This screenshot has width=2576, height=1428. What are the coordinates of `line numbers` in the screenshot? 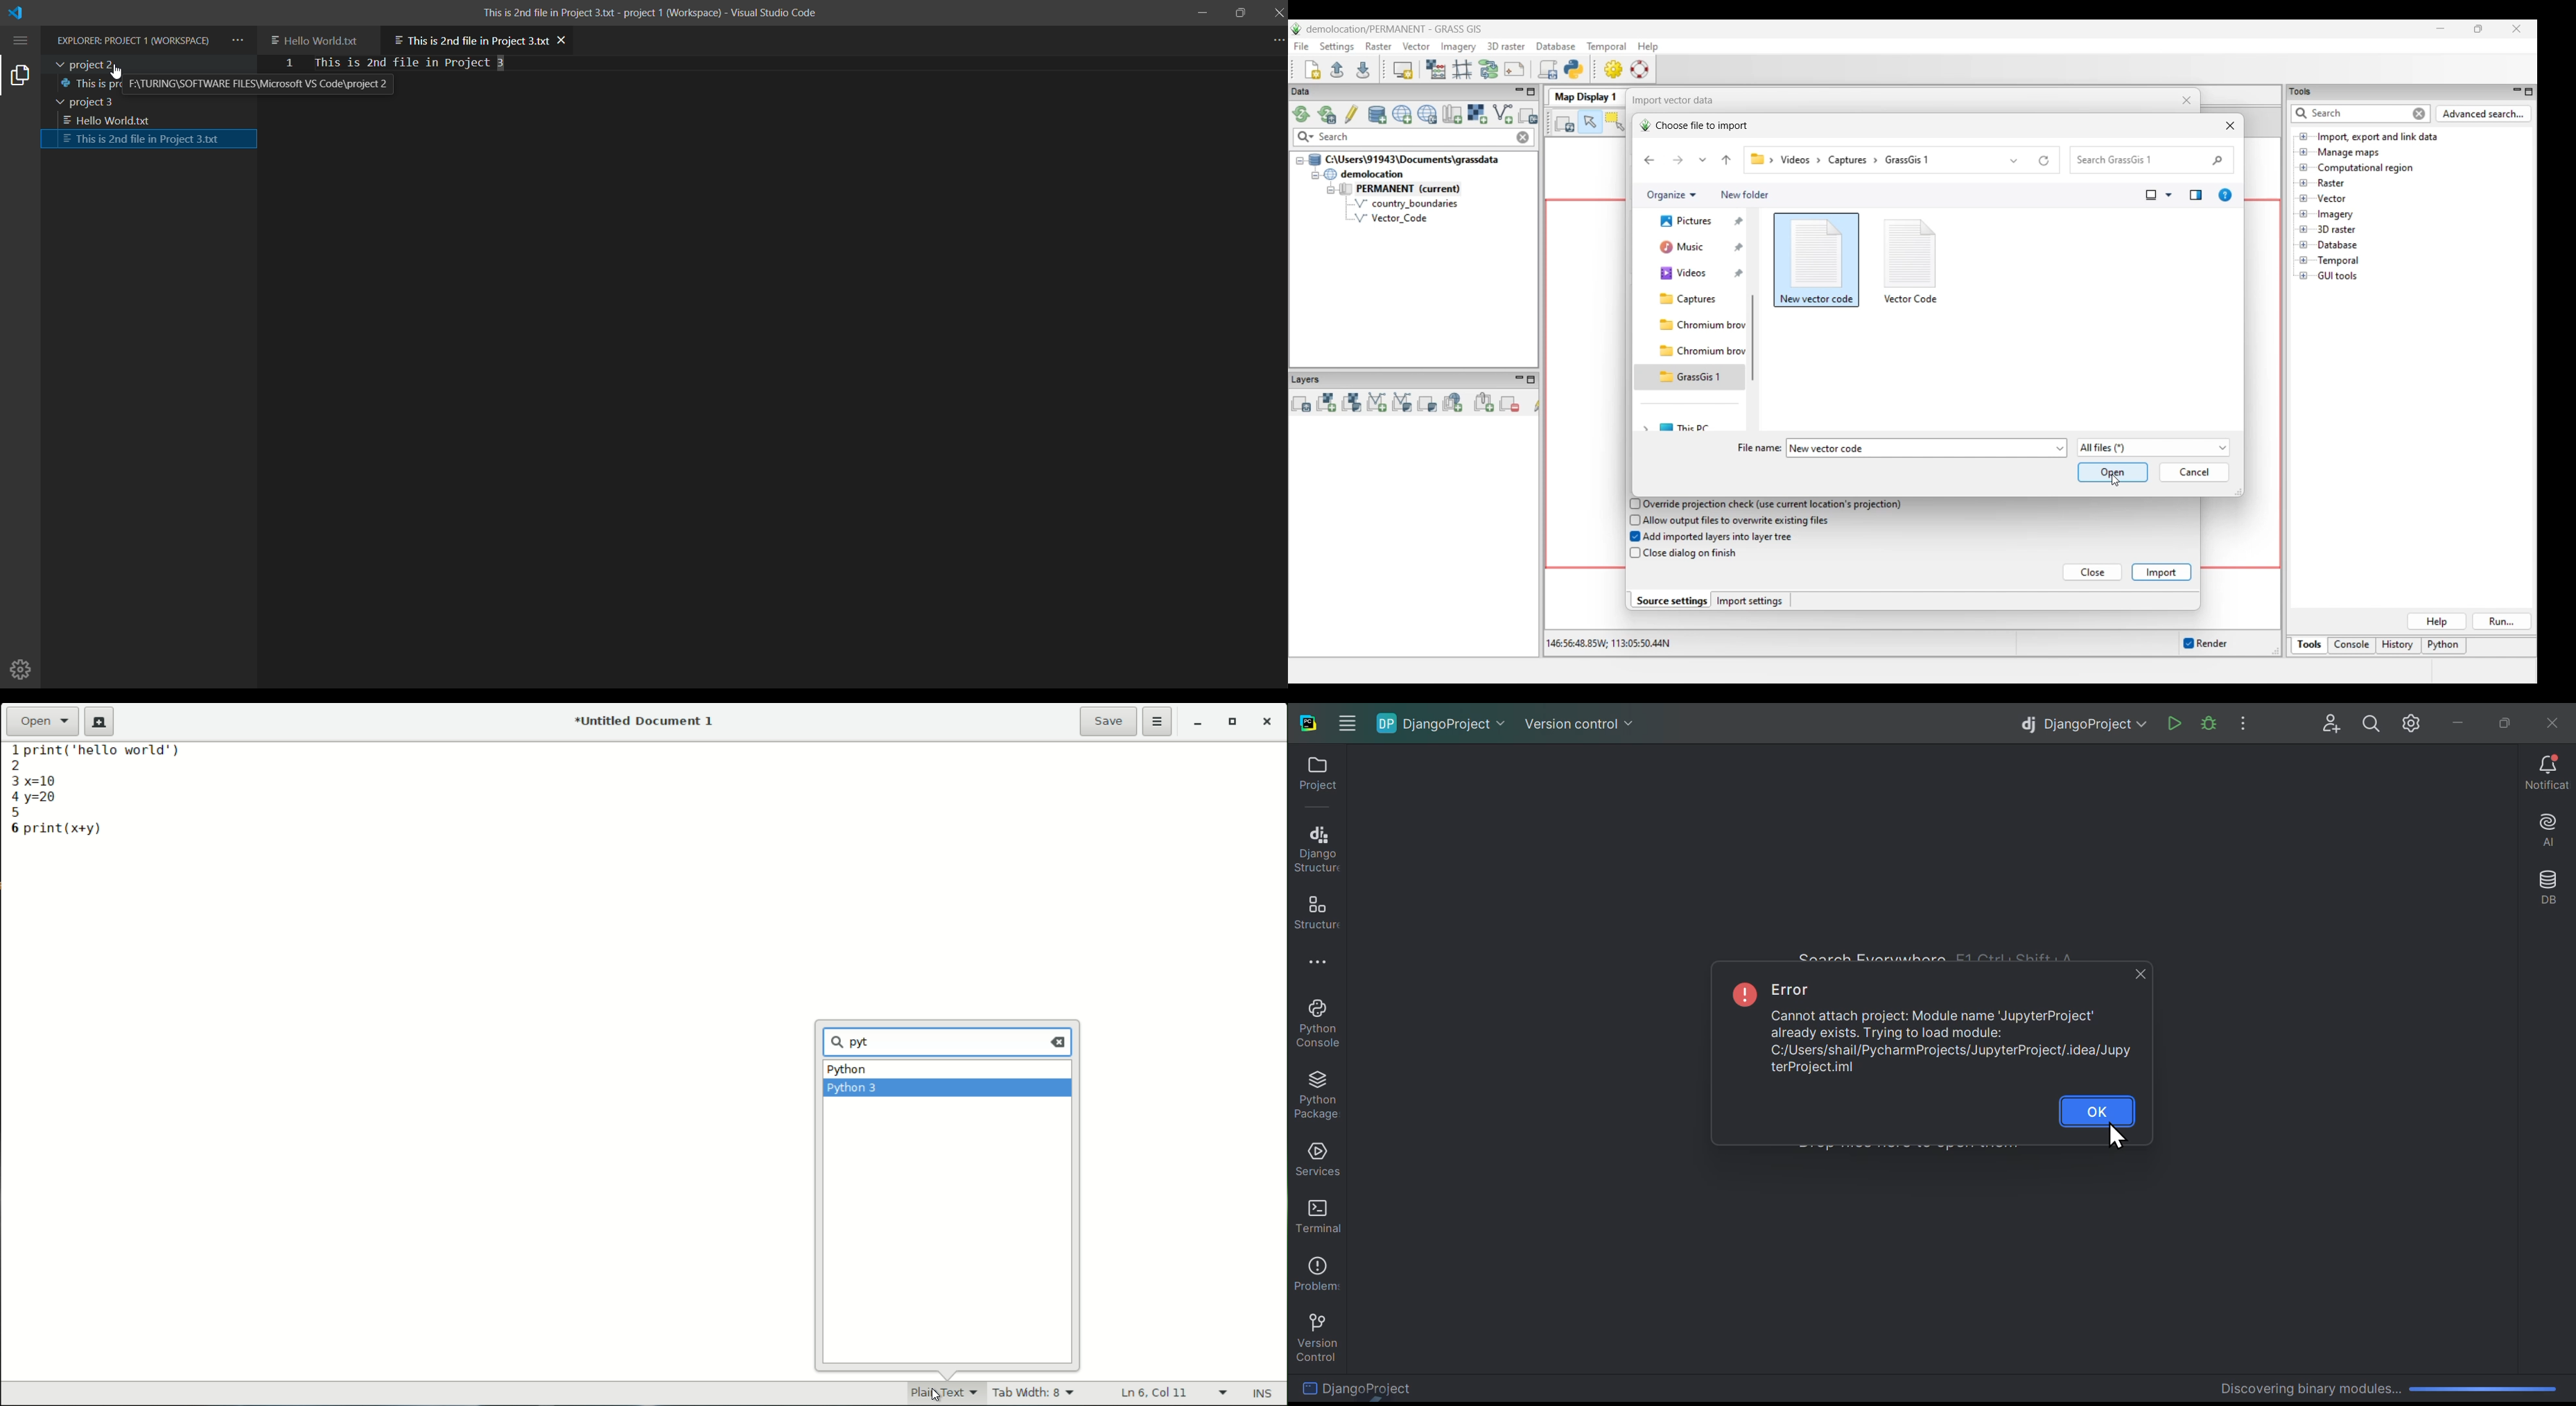 It's located at (11, 790).